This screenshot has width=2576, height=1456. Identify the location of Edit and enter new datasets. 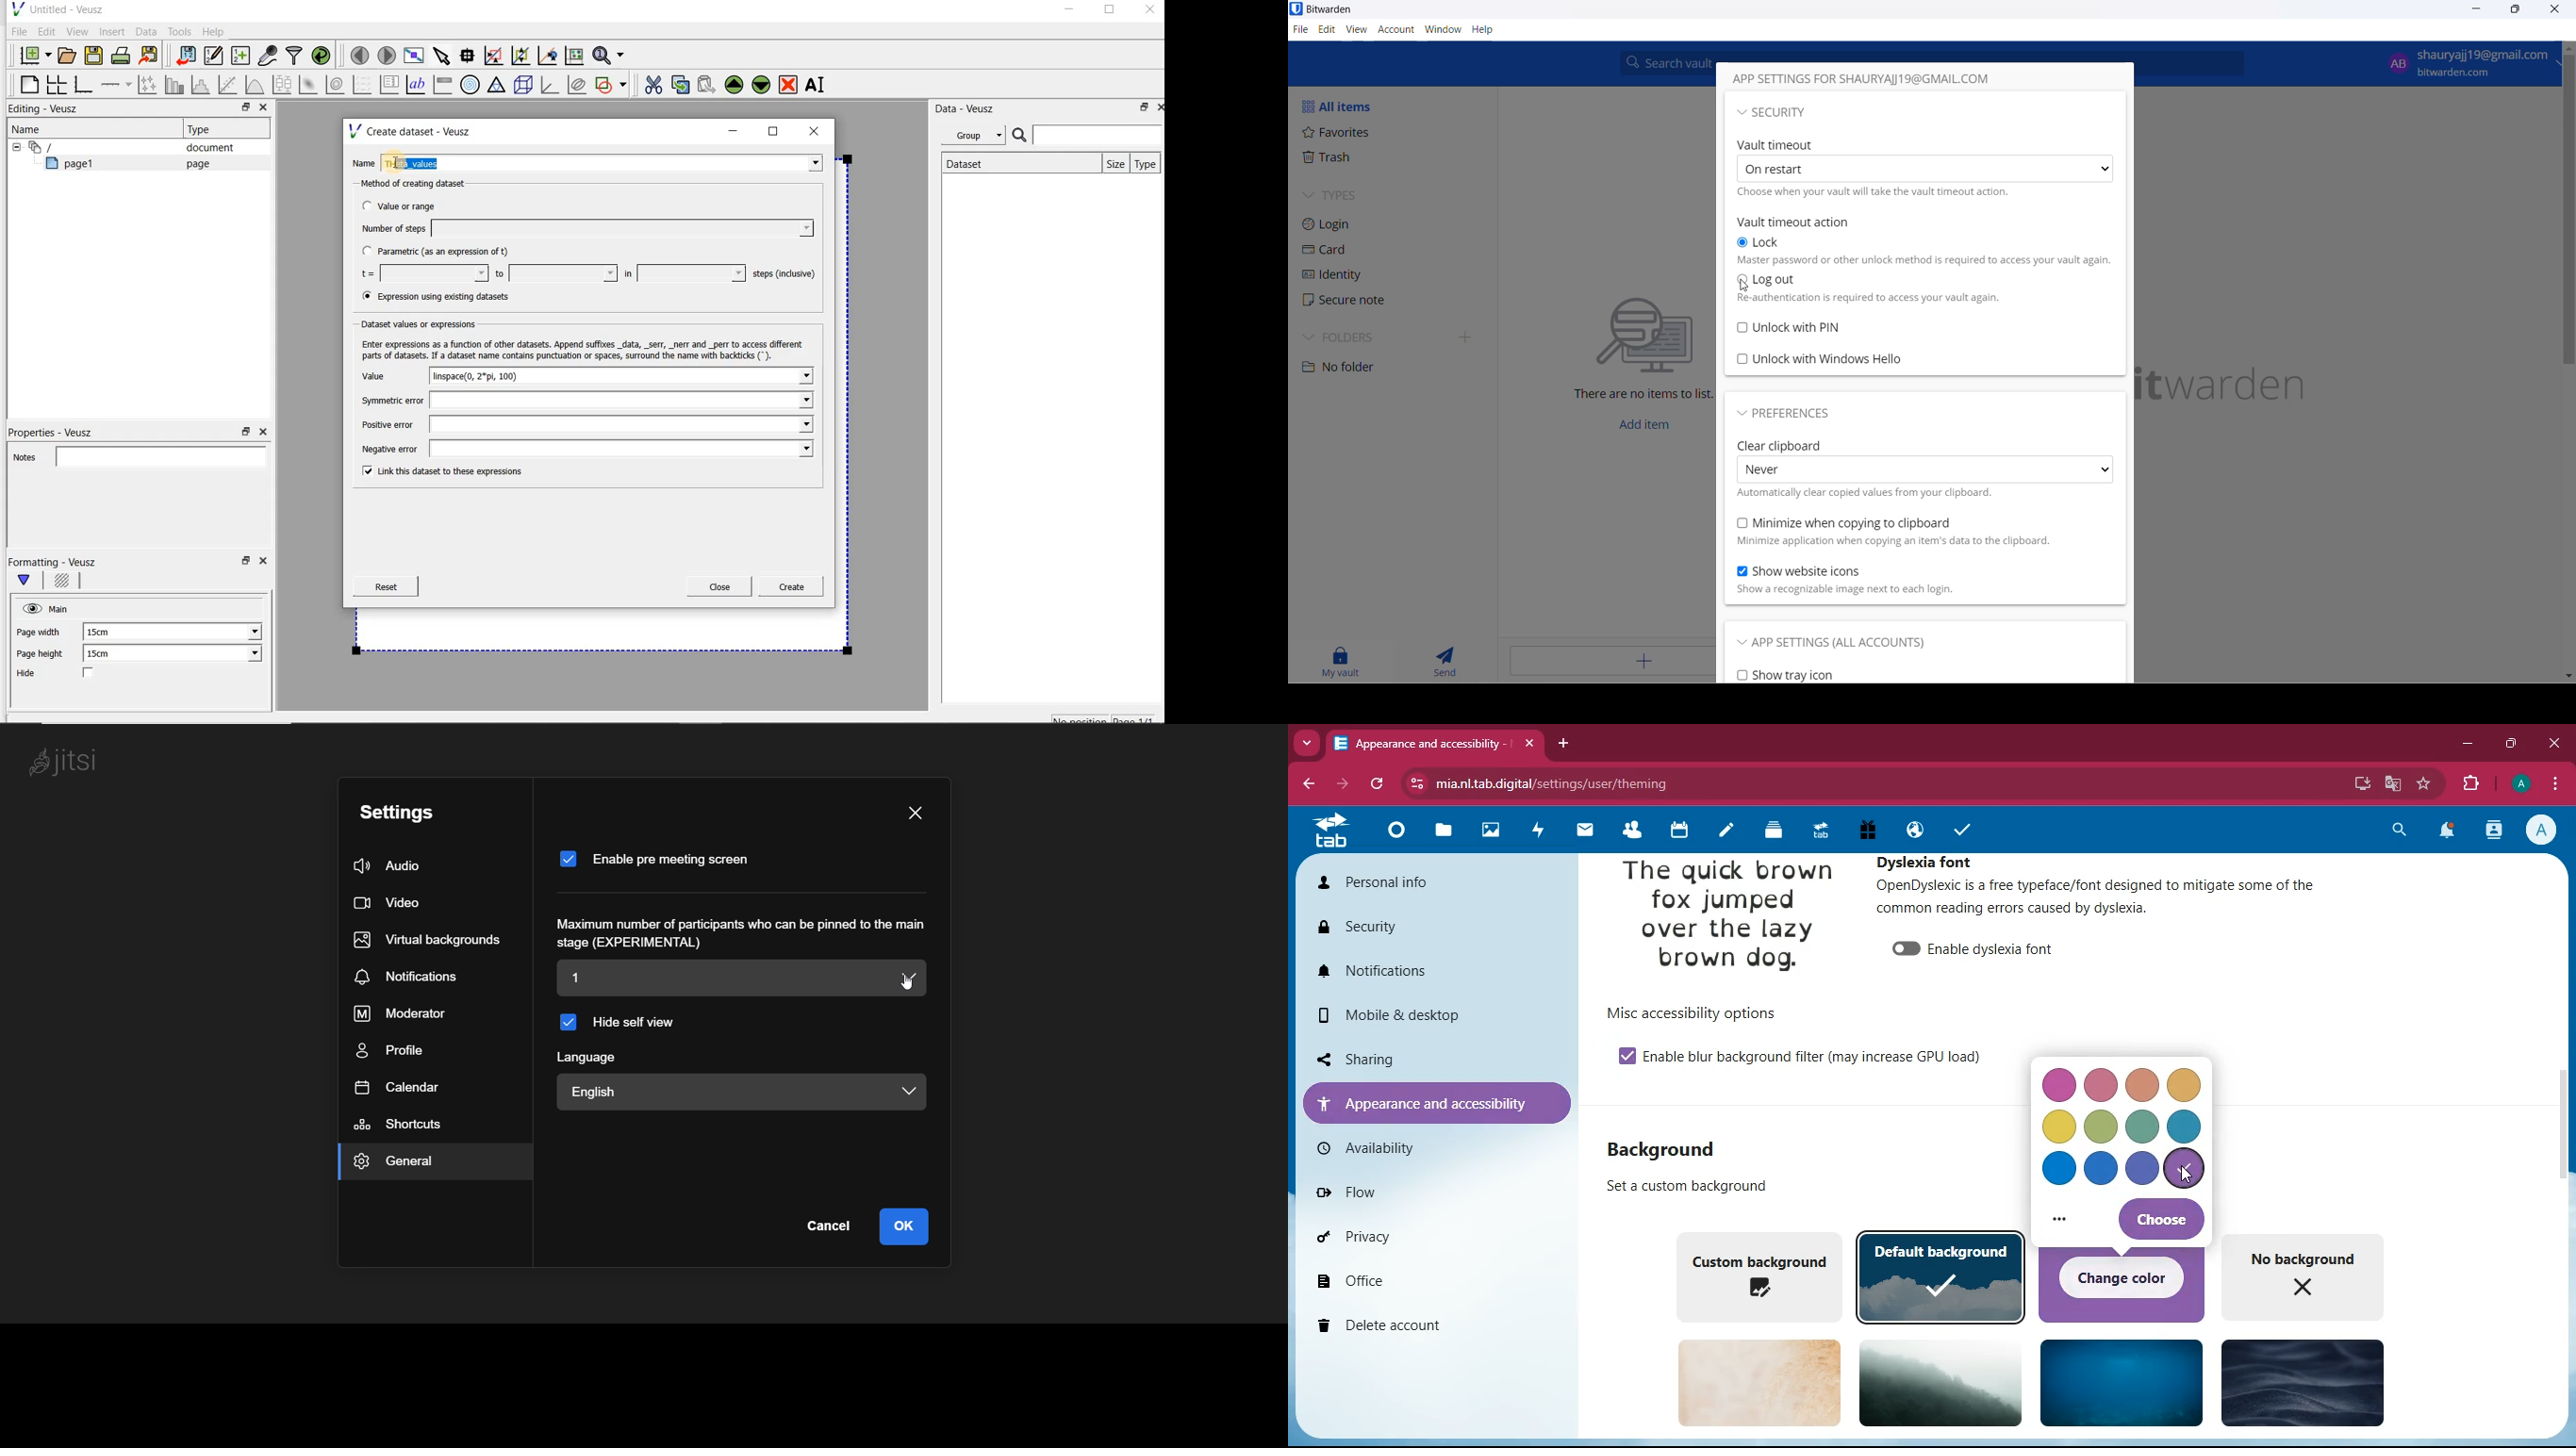
(214, 56).